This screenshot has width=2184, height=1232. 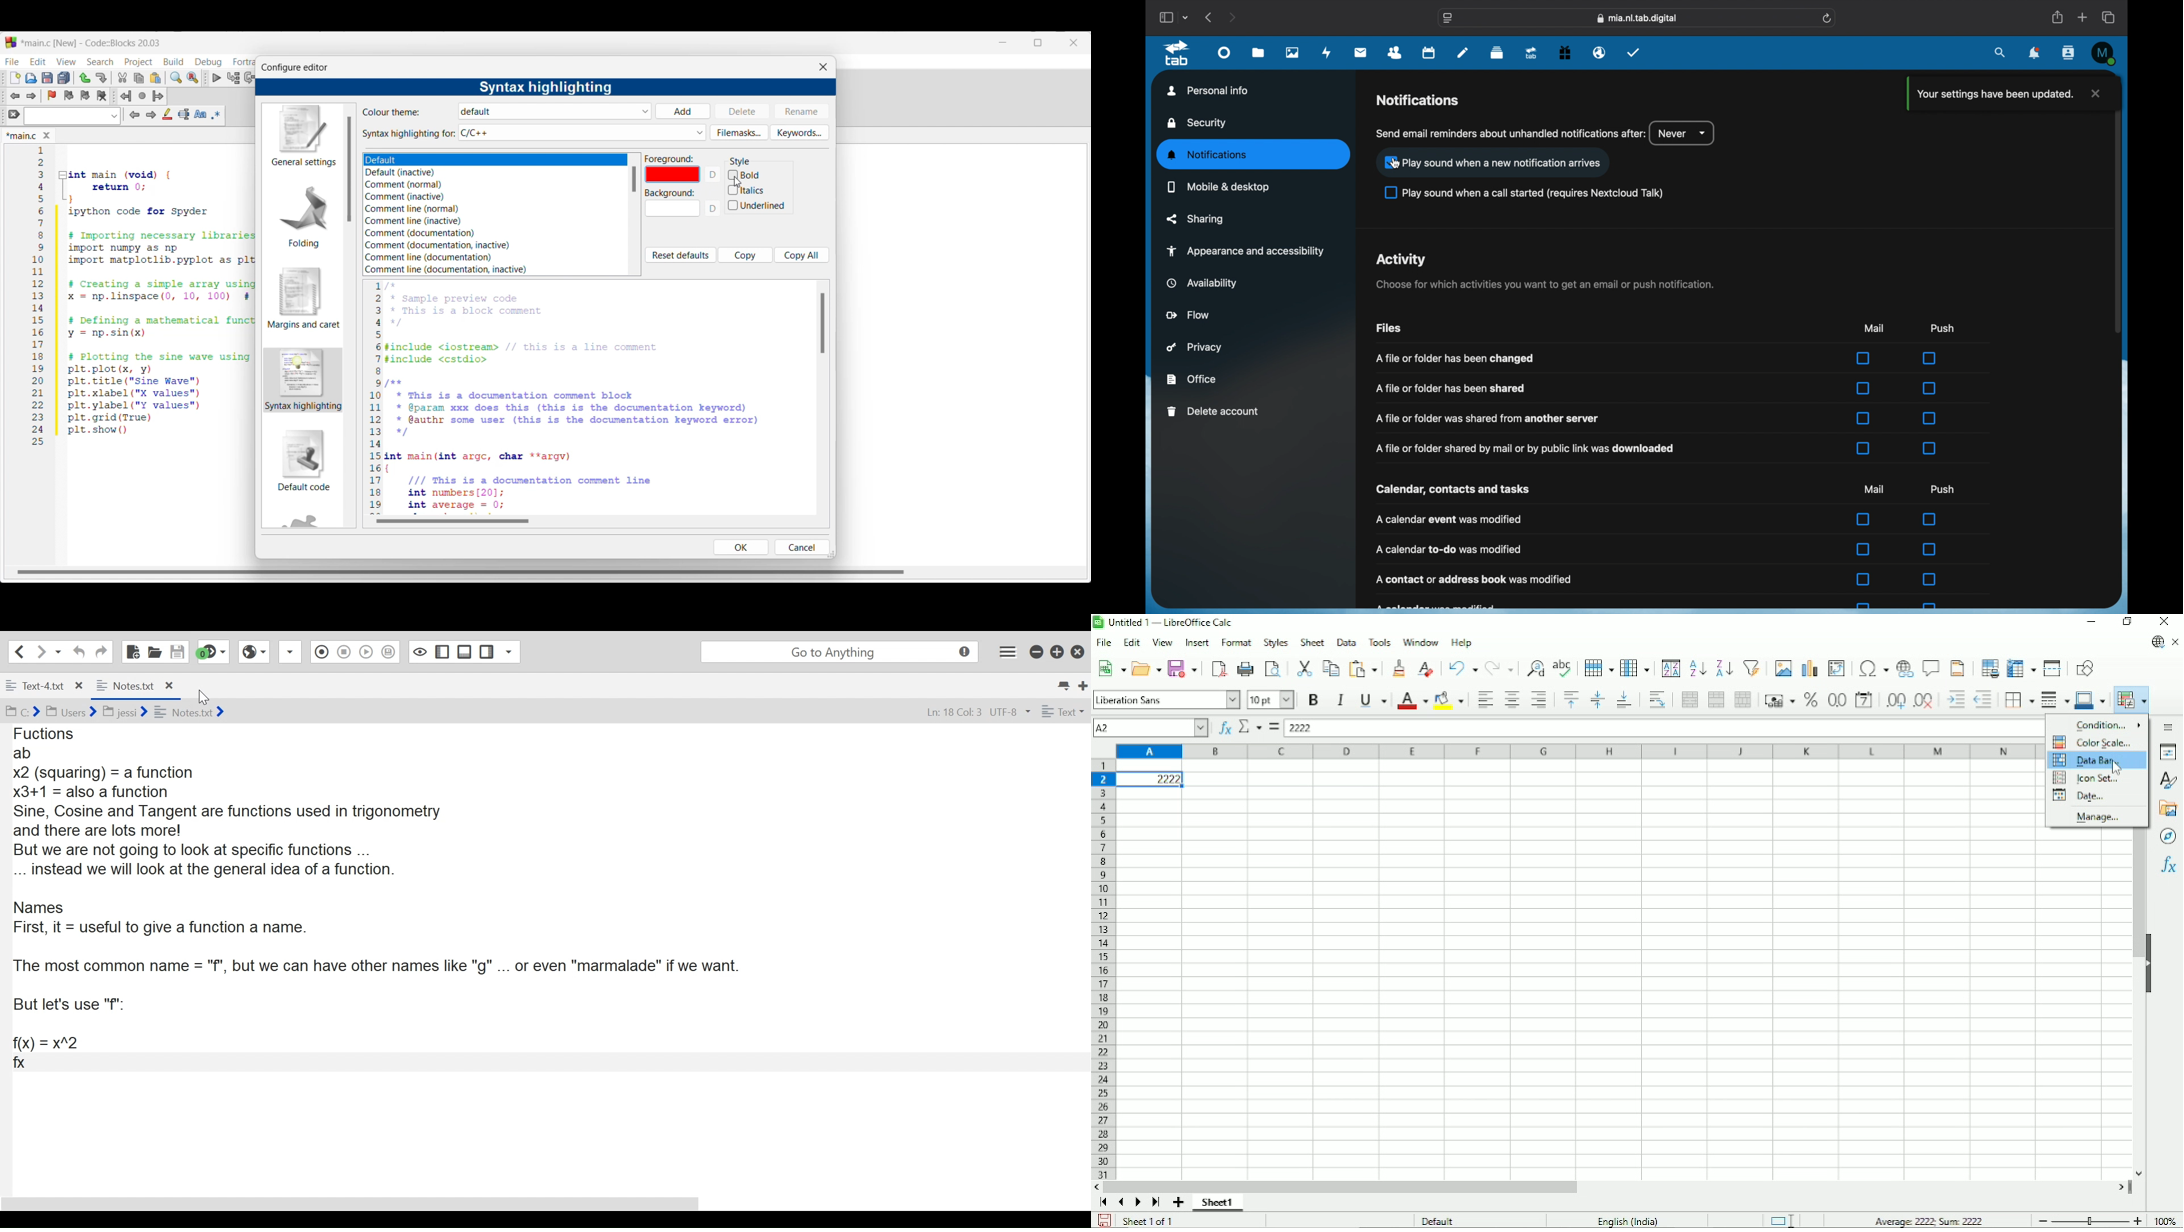 I want to click on search, so click(x=2001, y=52).